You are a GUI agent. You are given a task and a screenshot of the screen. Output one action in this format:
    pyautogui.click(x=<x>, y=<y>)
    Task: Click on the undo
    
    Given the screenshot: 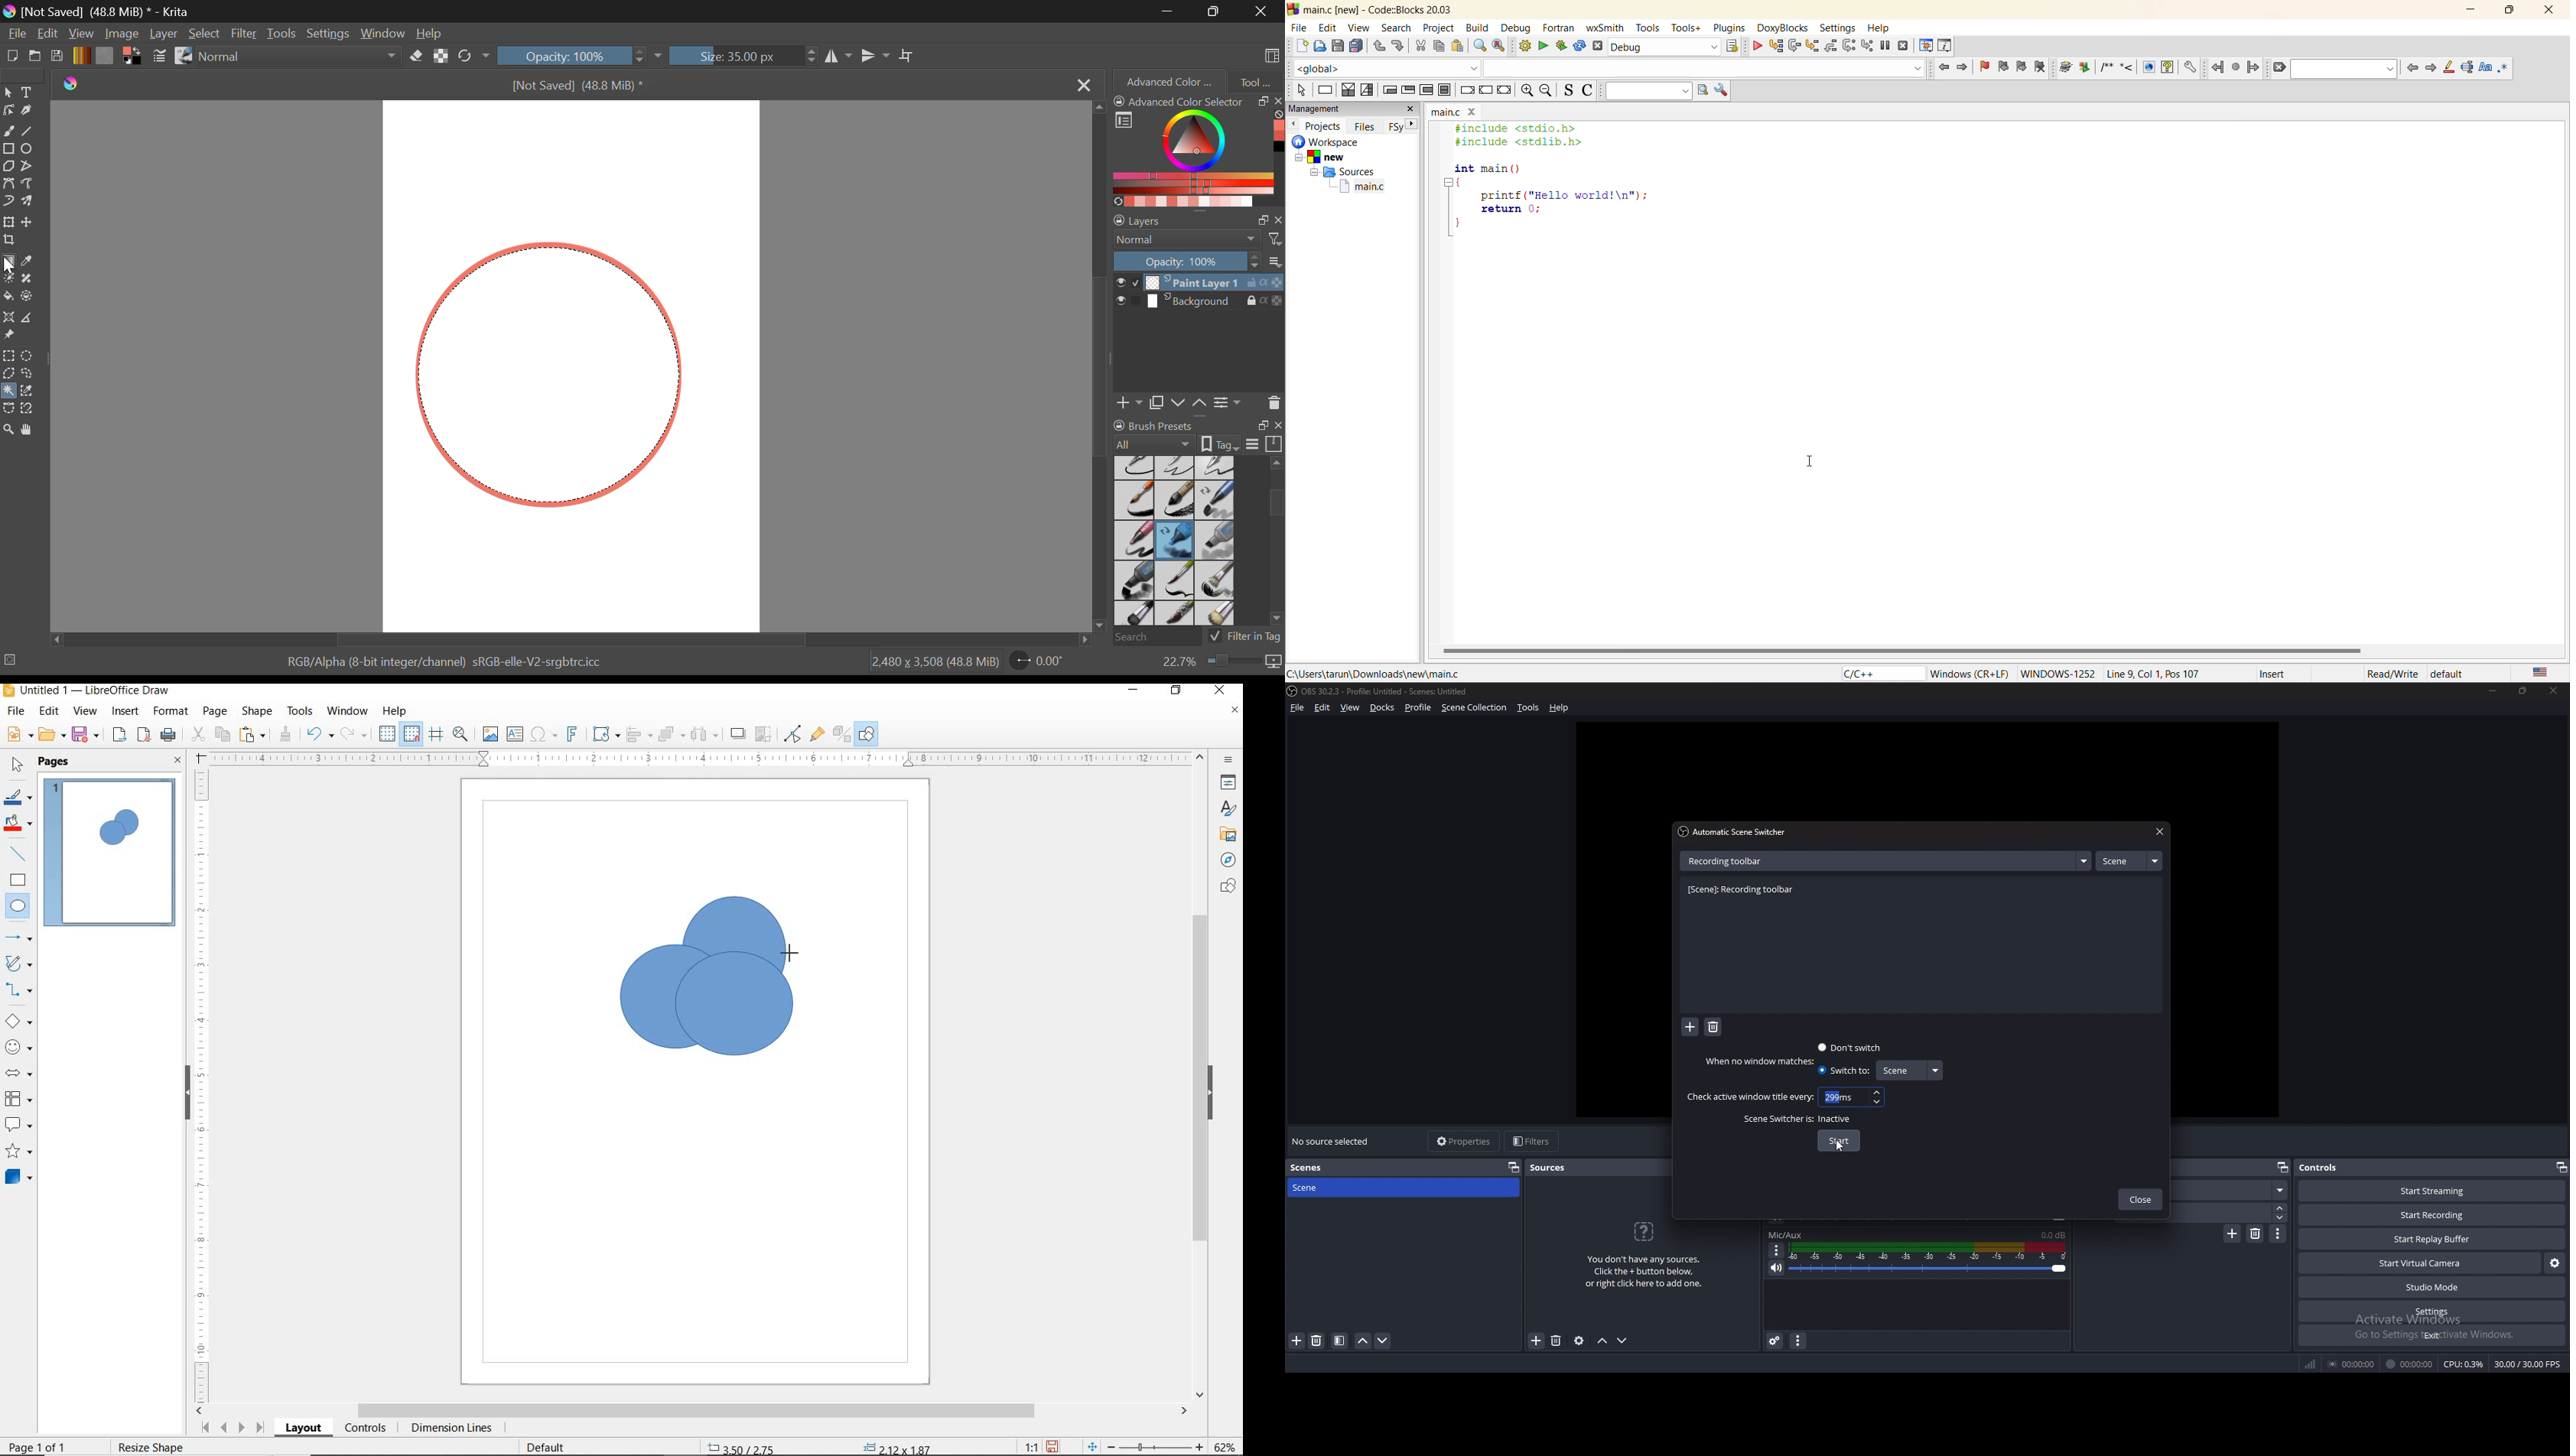 What is the action you would take?
    pyautogui.click(x=1380, y=48)
    